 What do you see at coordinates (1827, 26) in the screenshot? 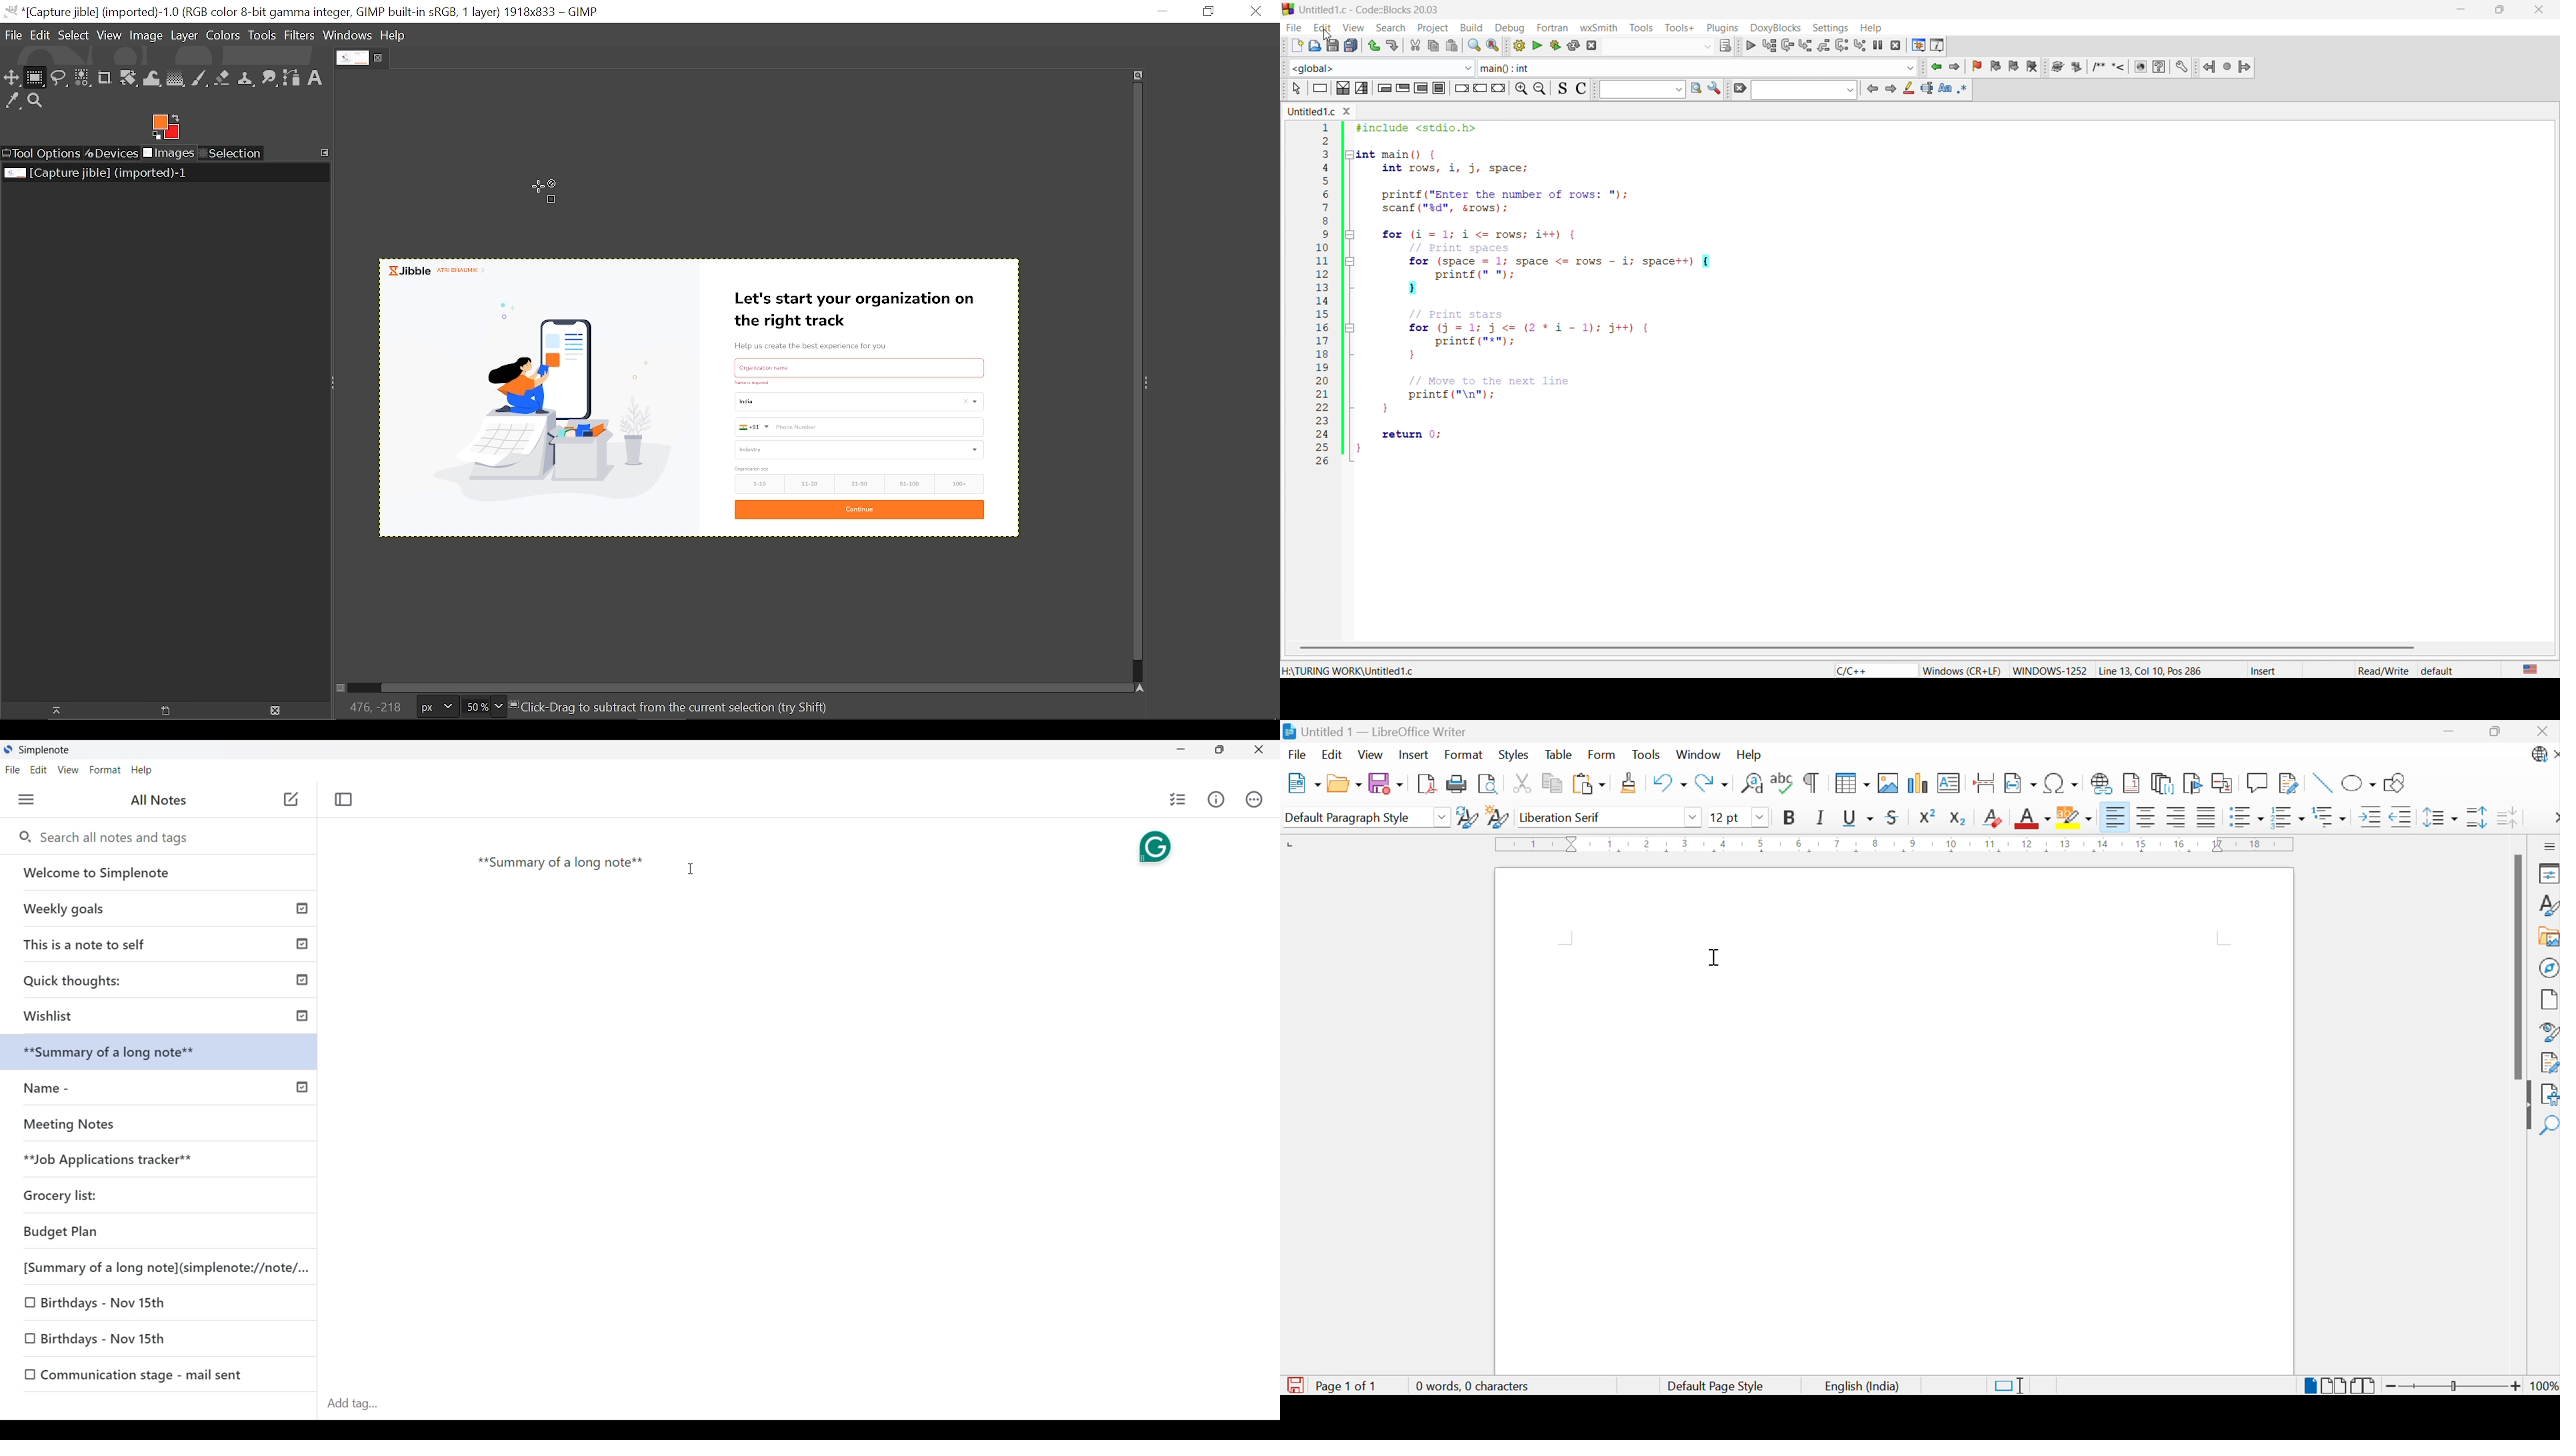
I see `settings` at bounding box center [1827, 26].